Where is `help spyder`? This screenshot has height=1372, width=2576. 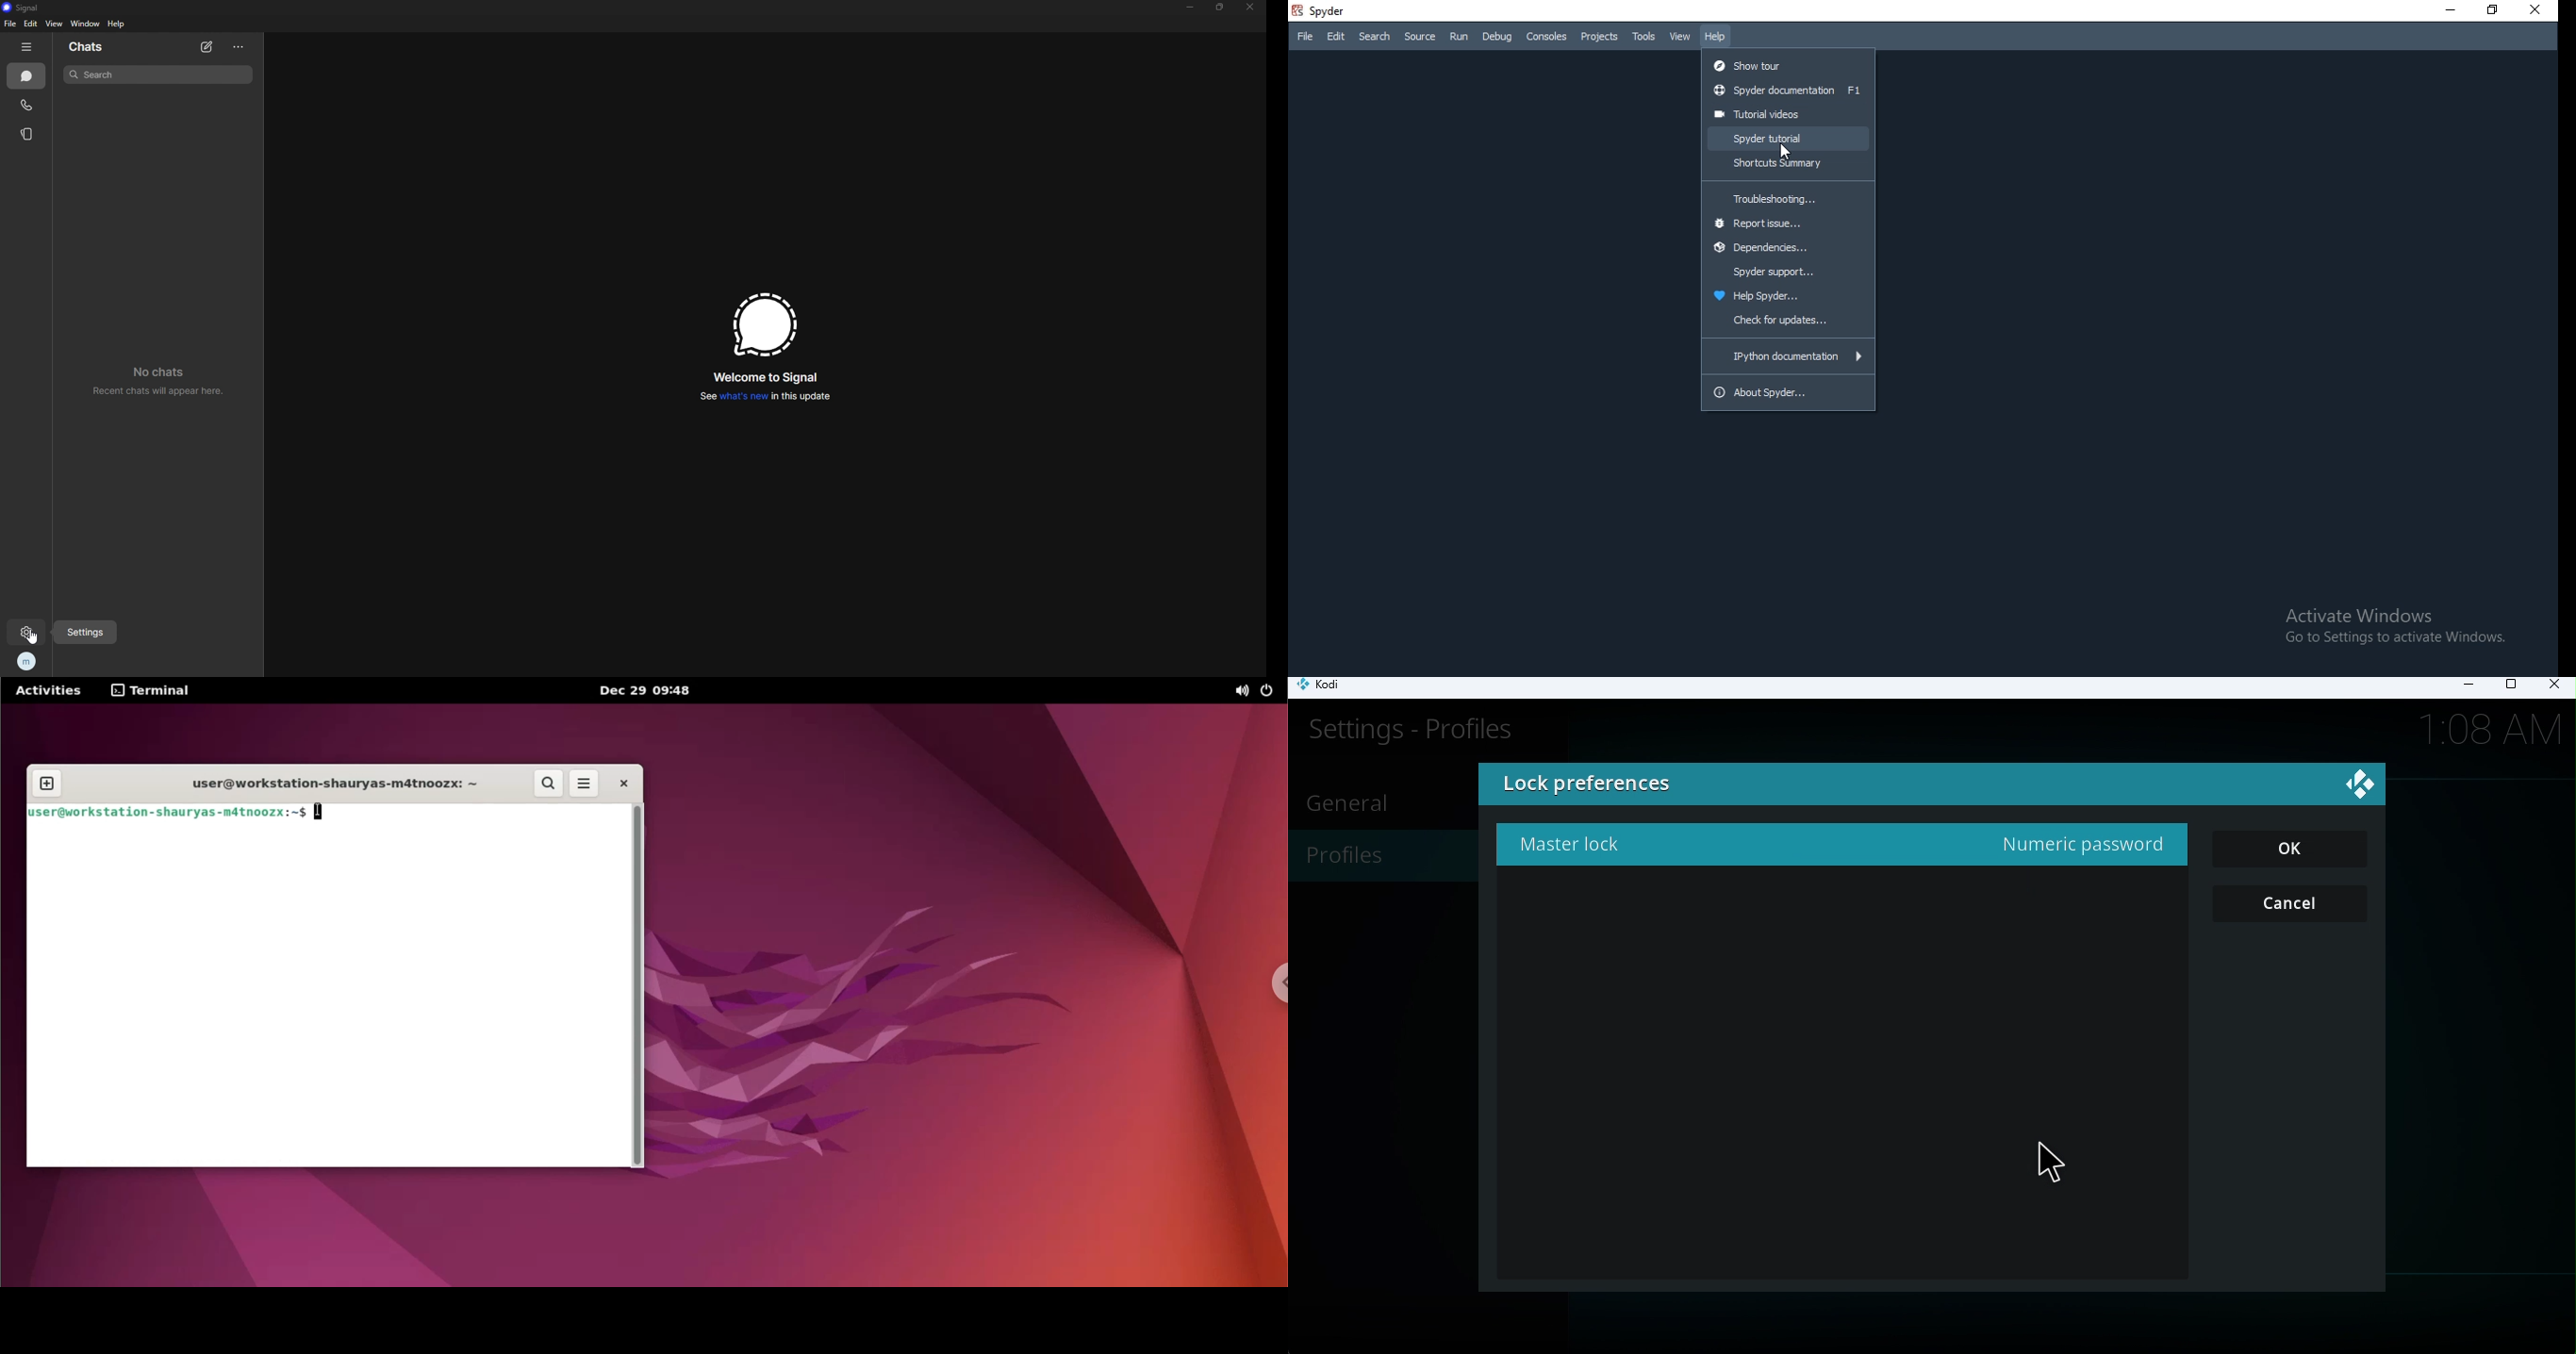 help spyder is located at coordinates (1786, 297).